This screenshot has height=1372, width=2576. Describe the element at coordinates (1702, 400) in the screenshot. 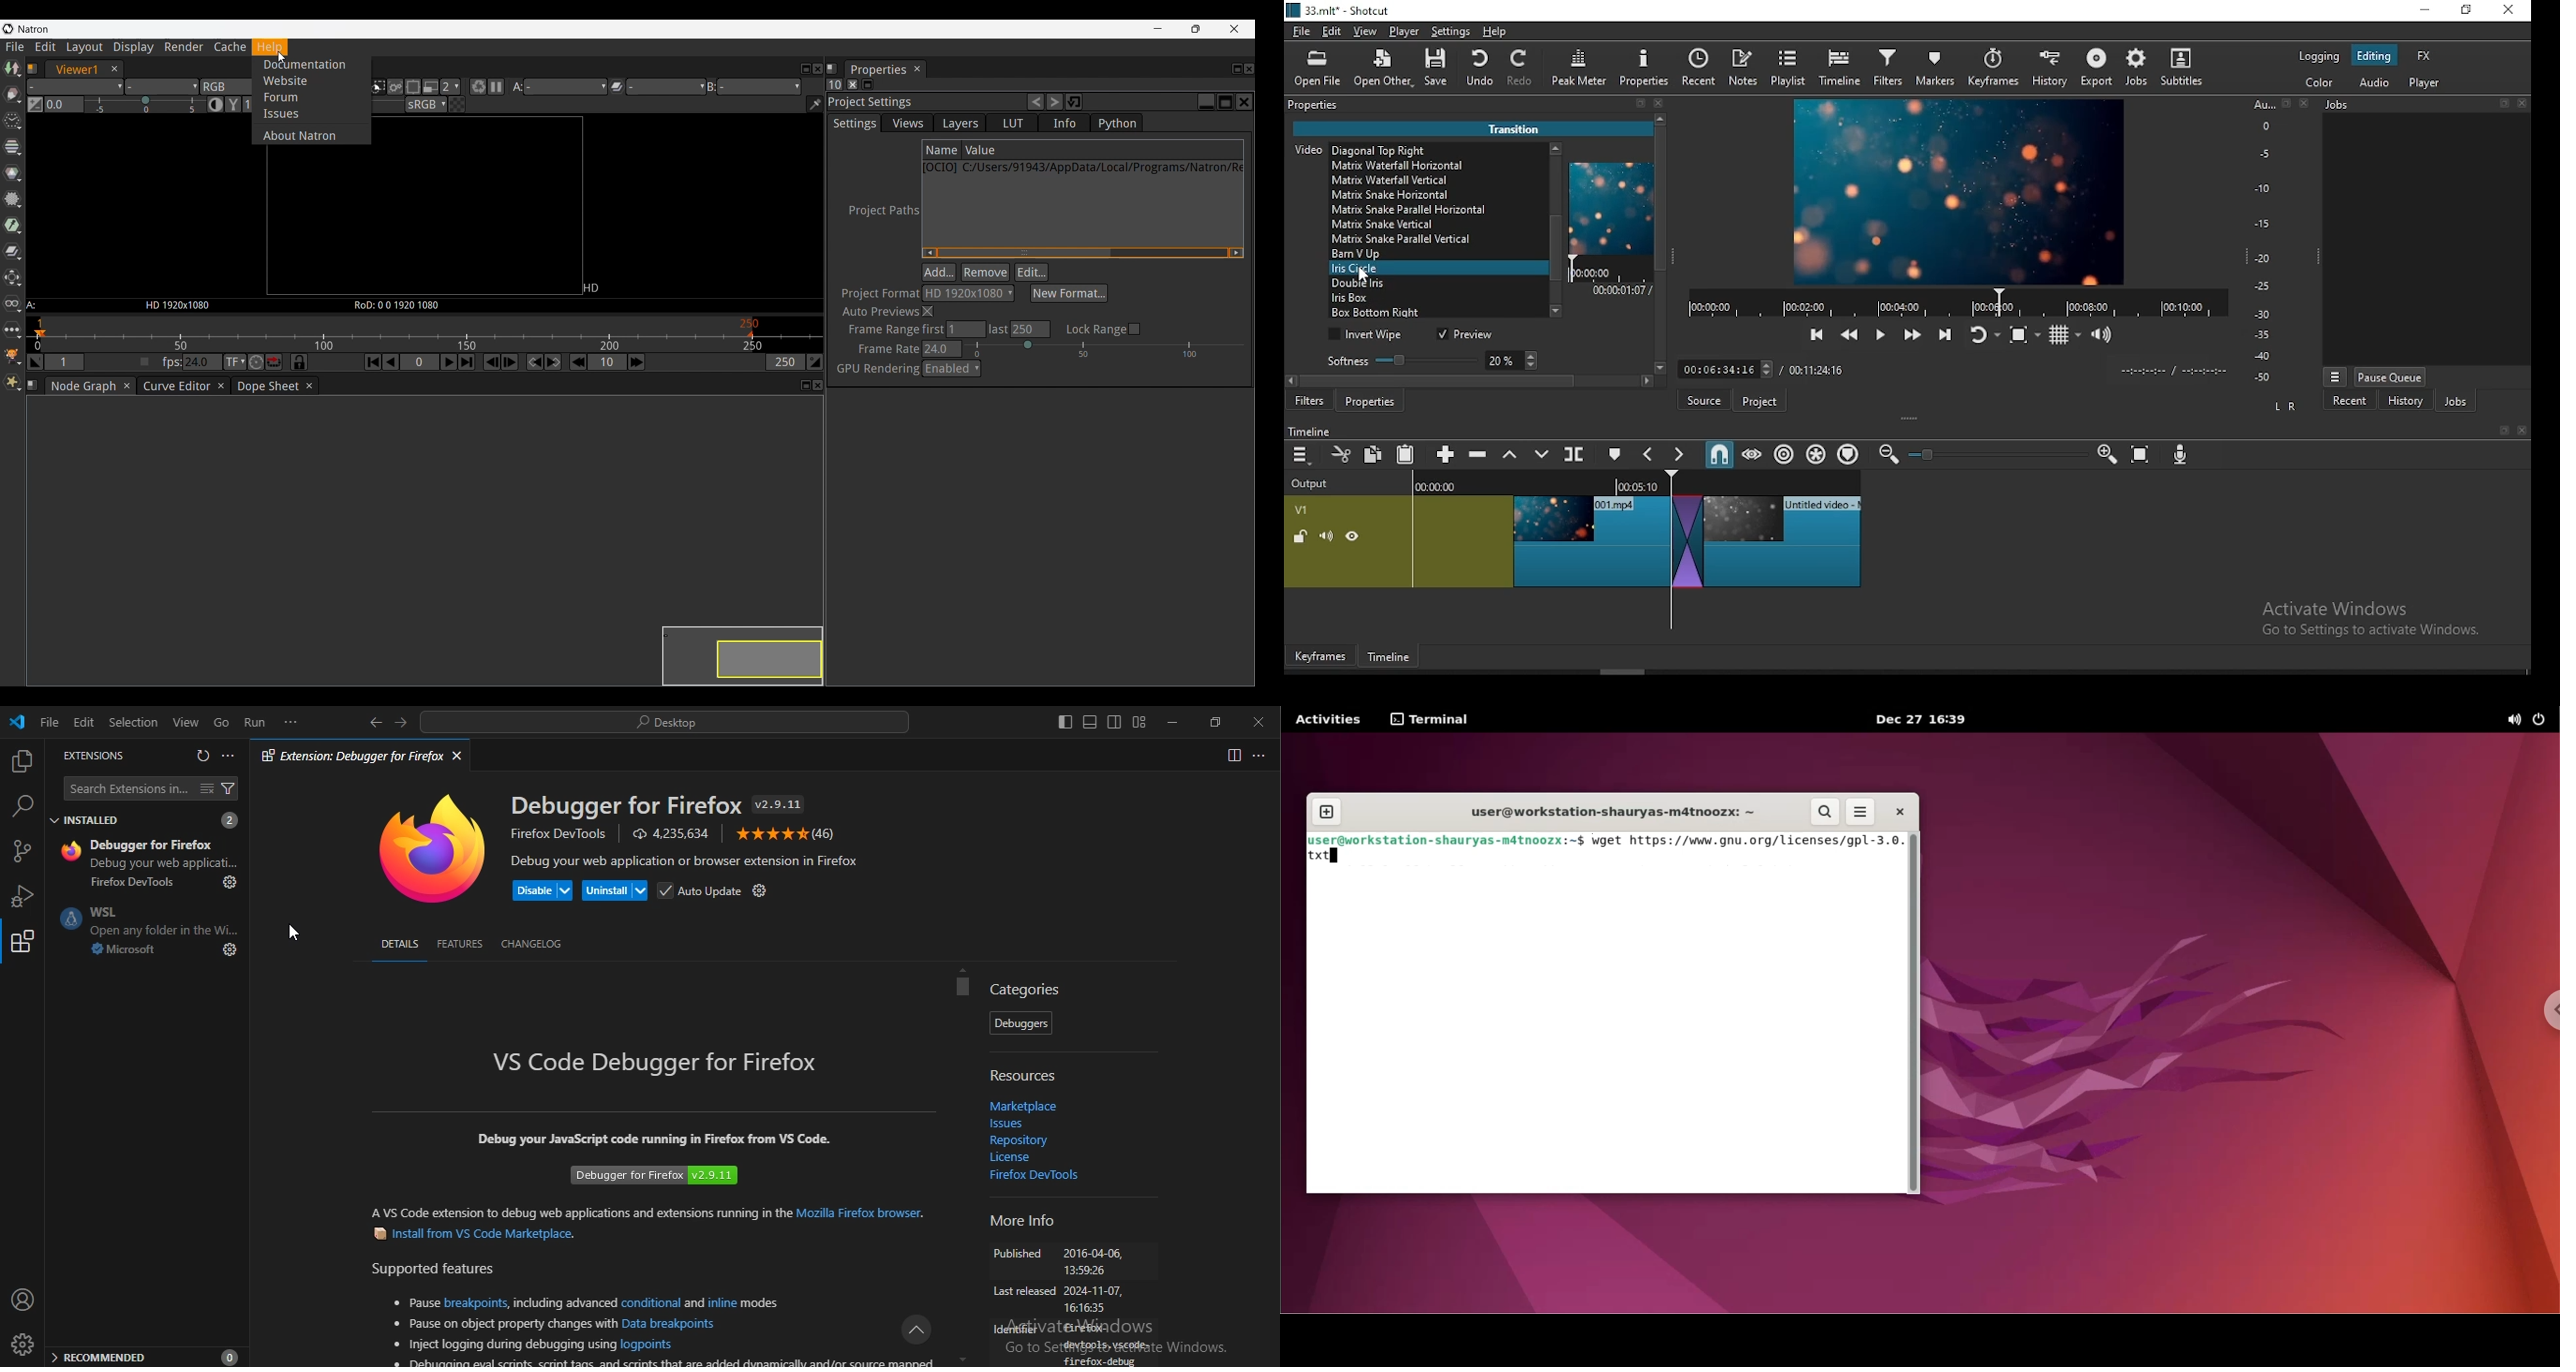

I see `Source` at that location.